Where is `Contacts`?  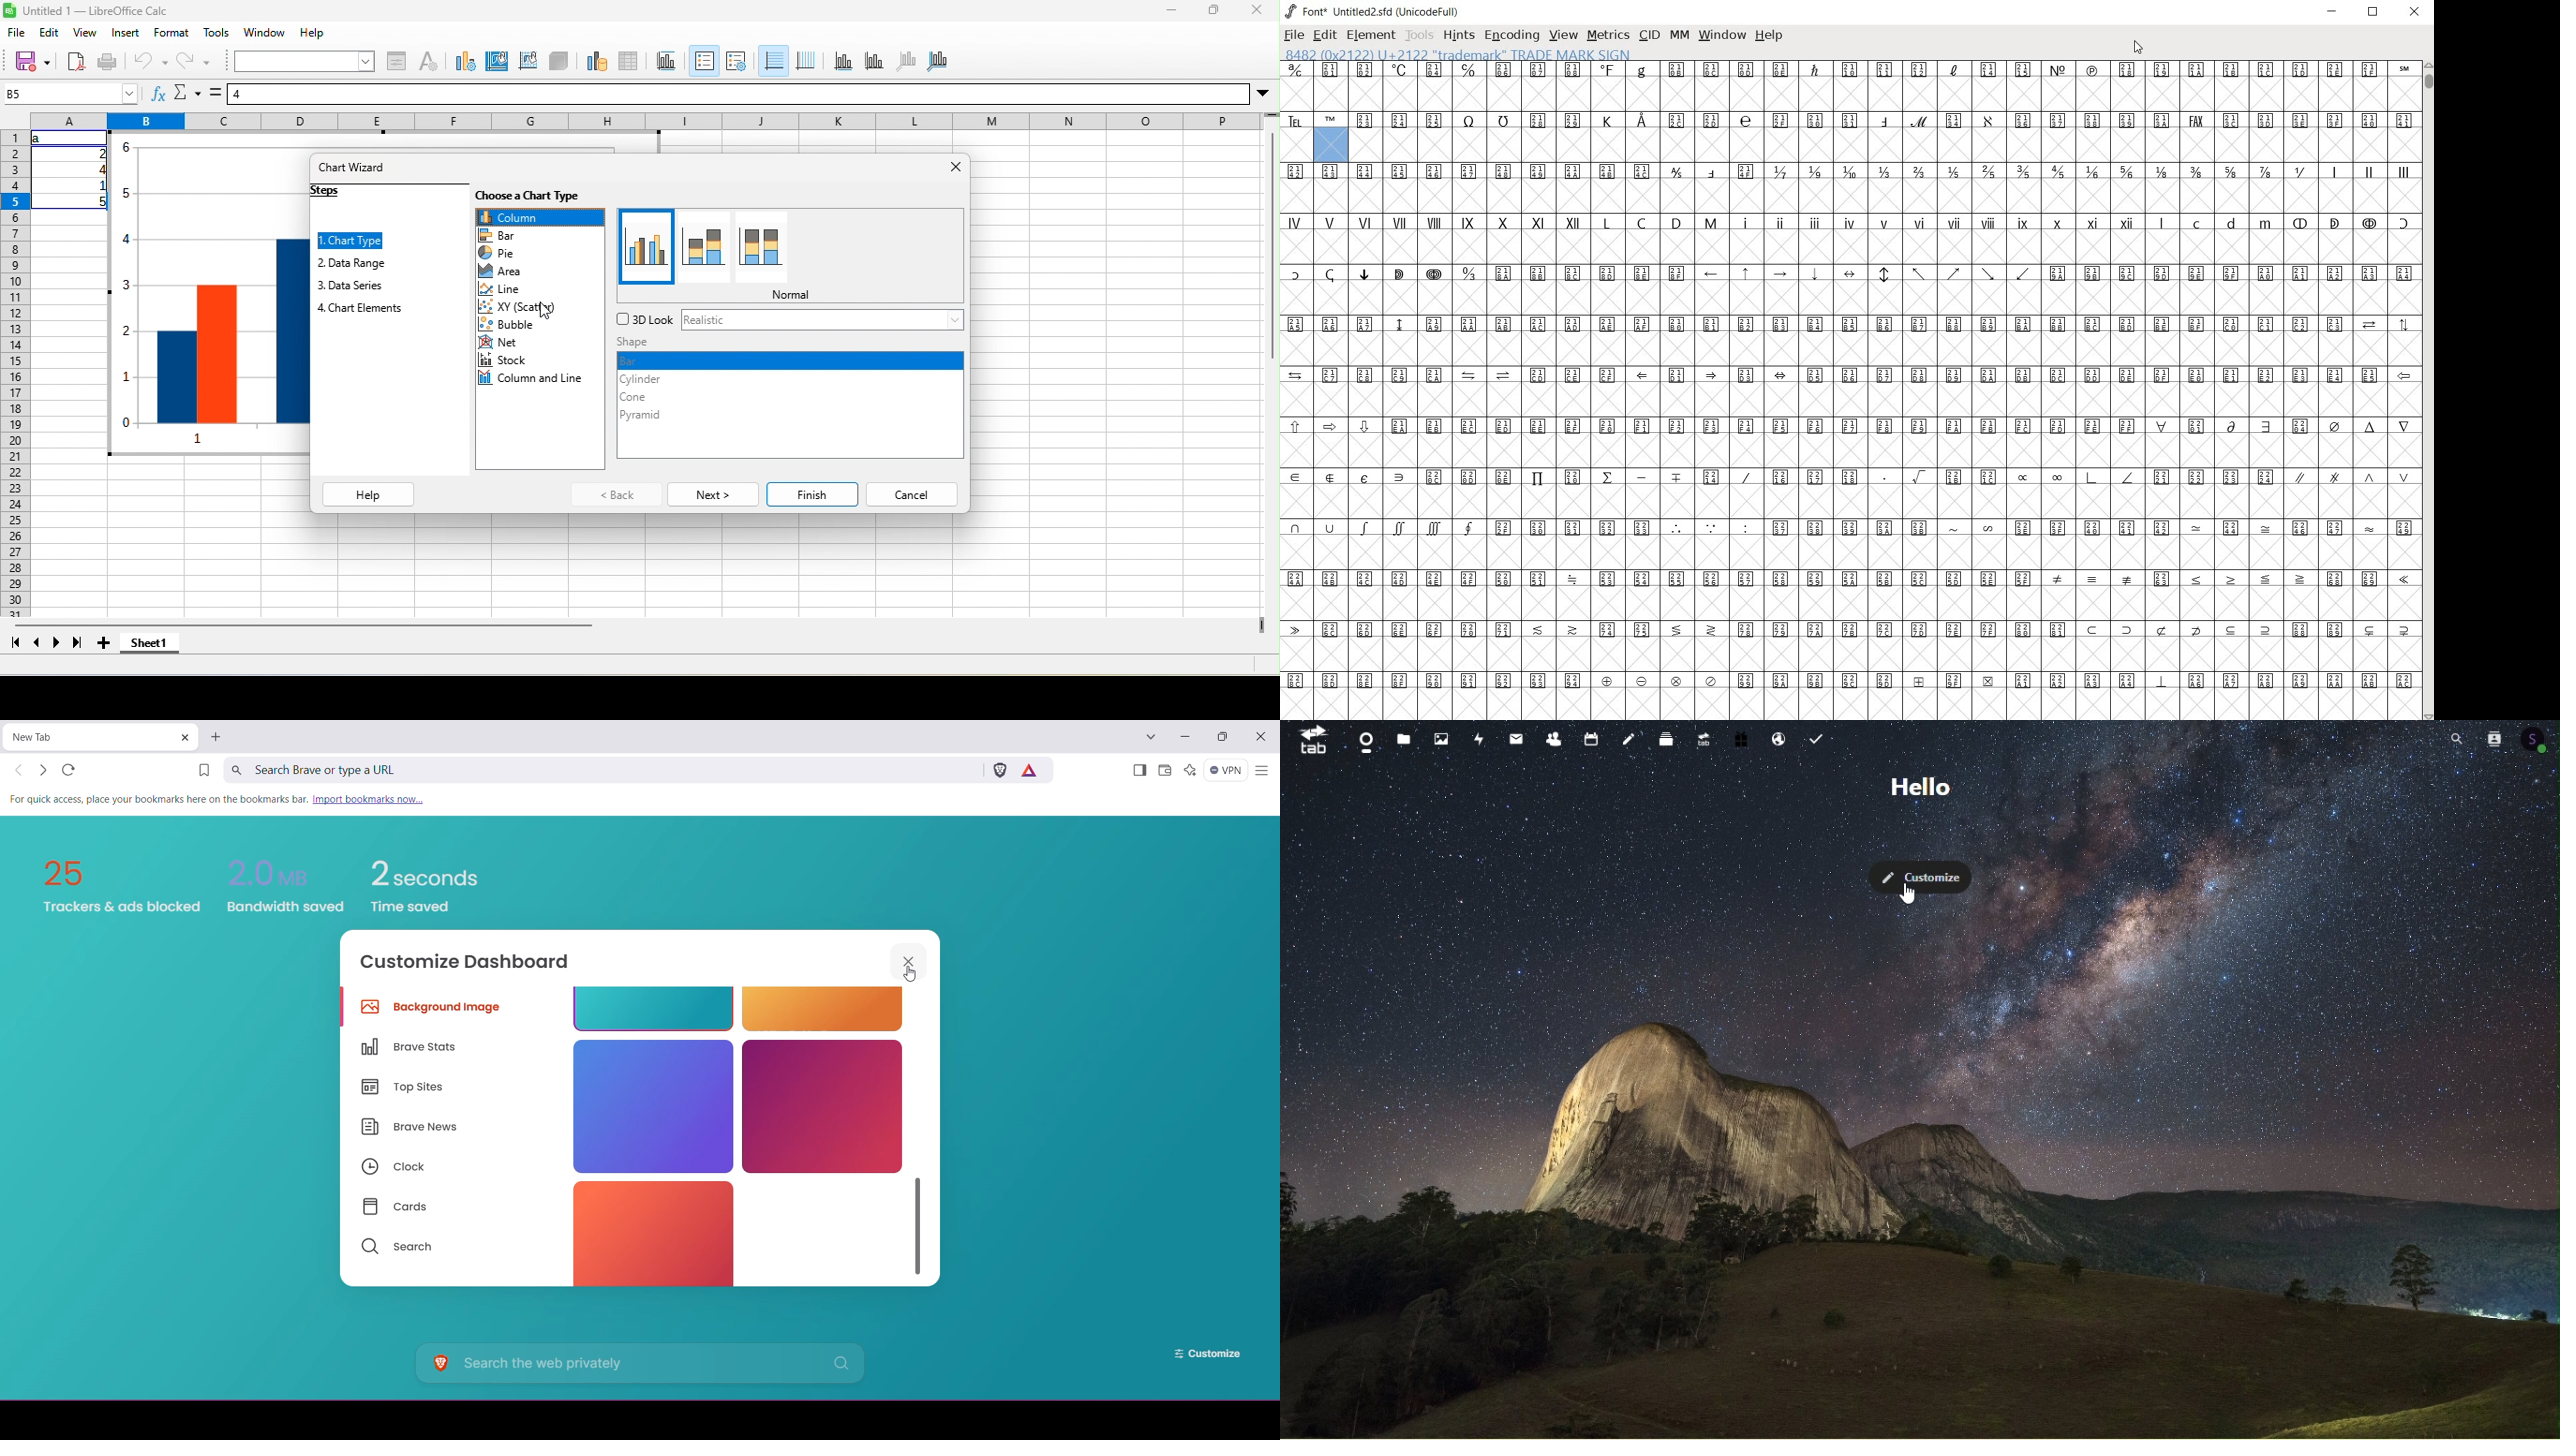 Contacts is located at coordinates (1552, 738).